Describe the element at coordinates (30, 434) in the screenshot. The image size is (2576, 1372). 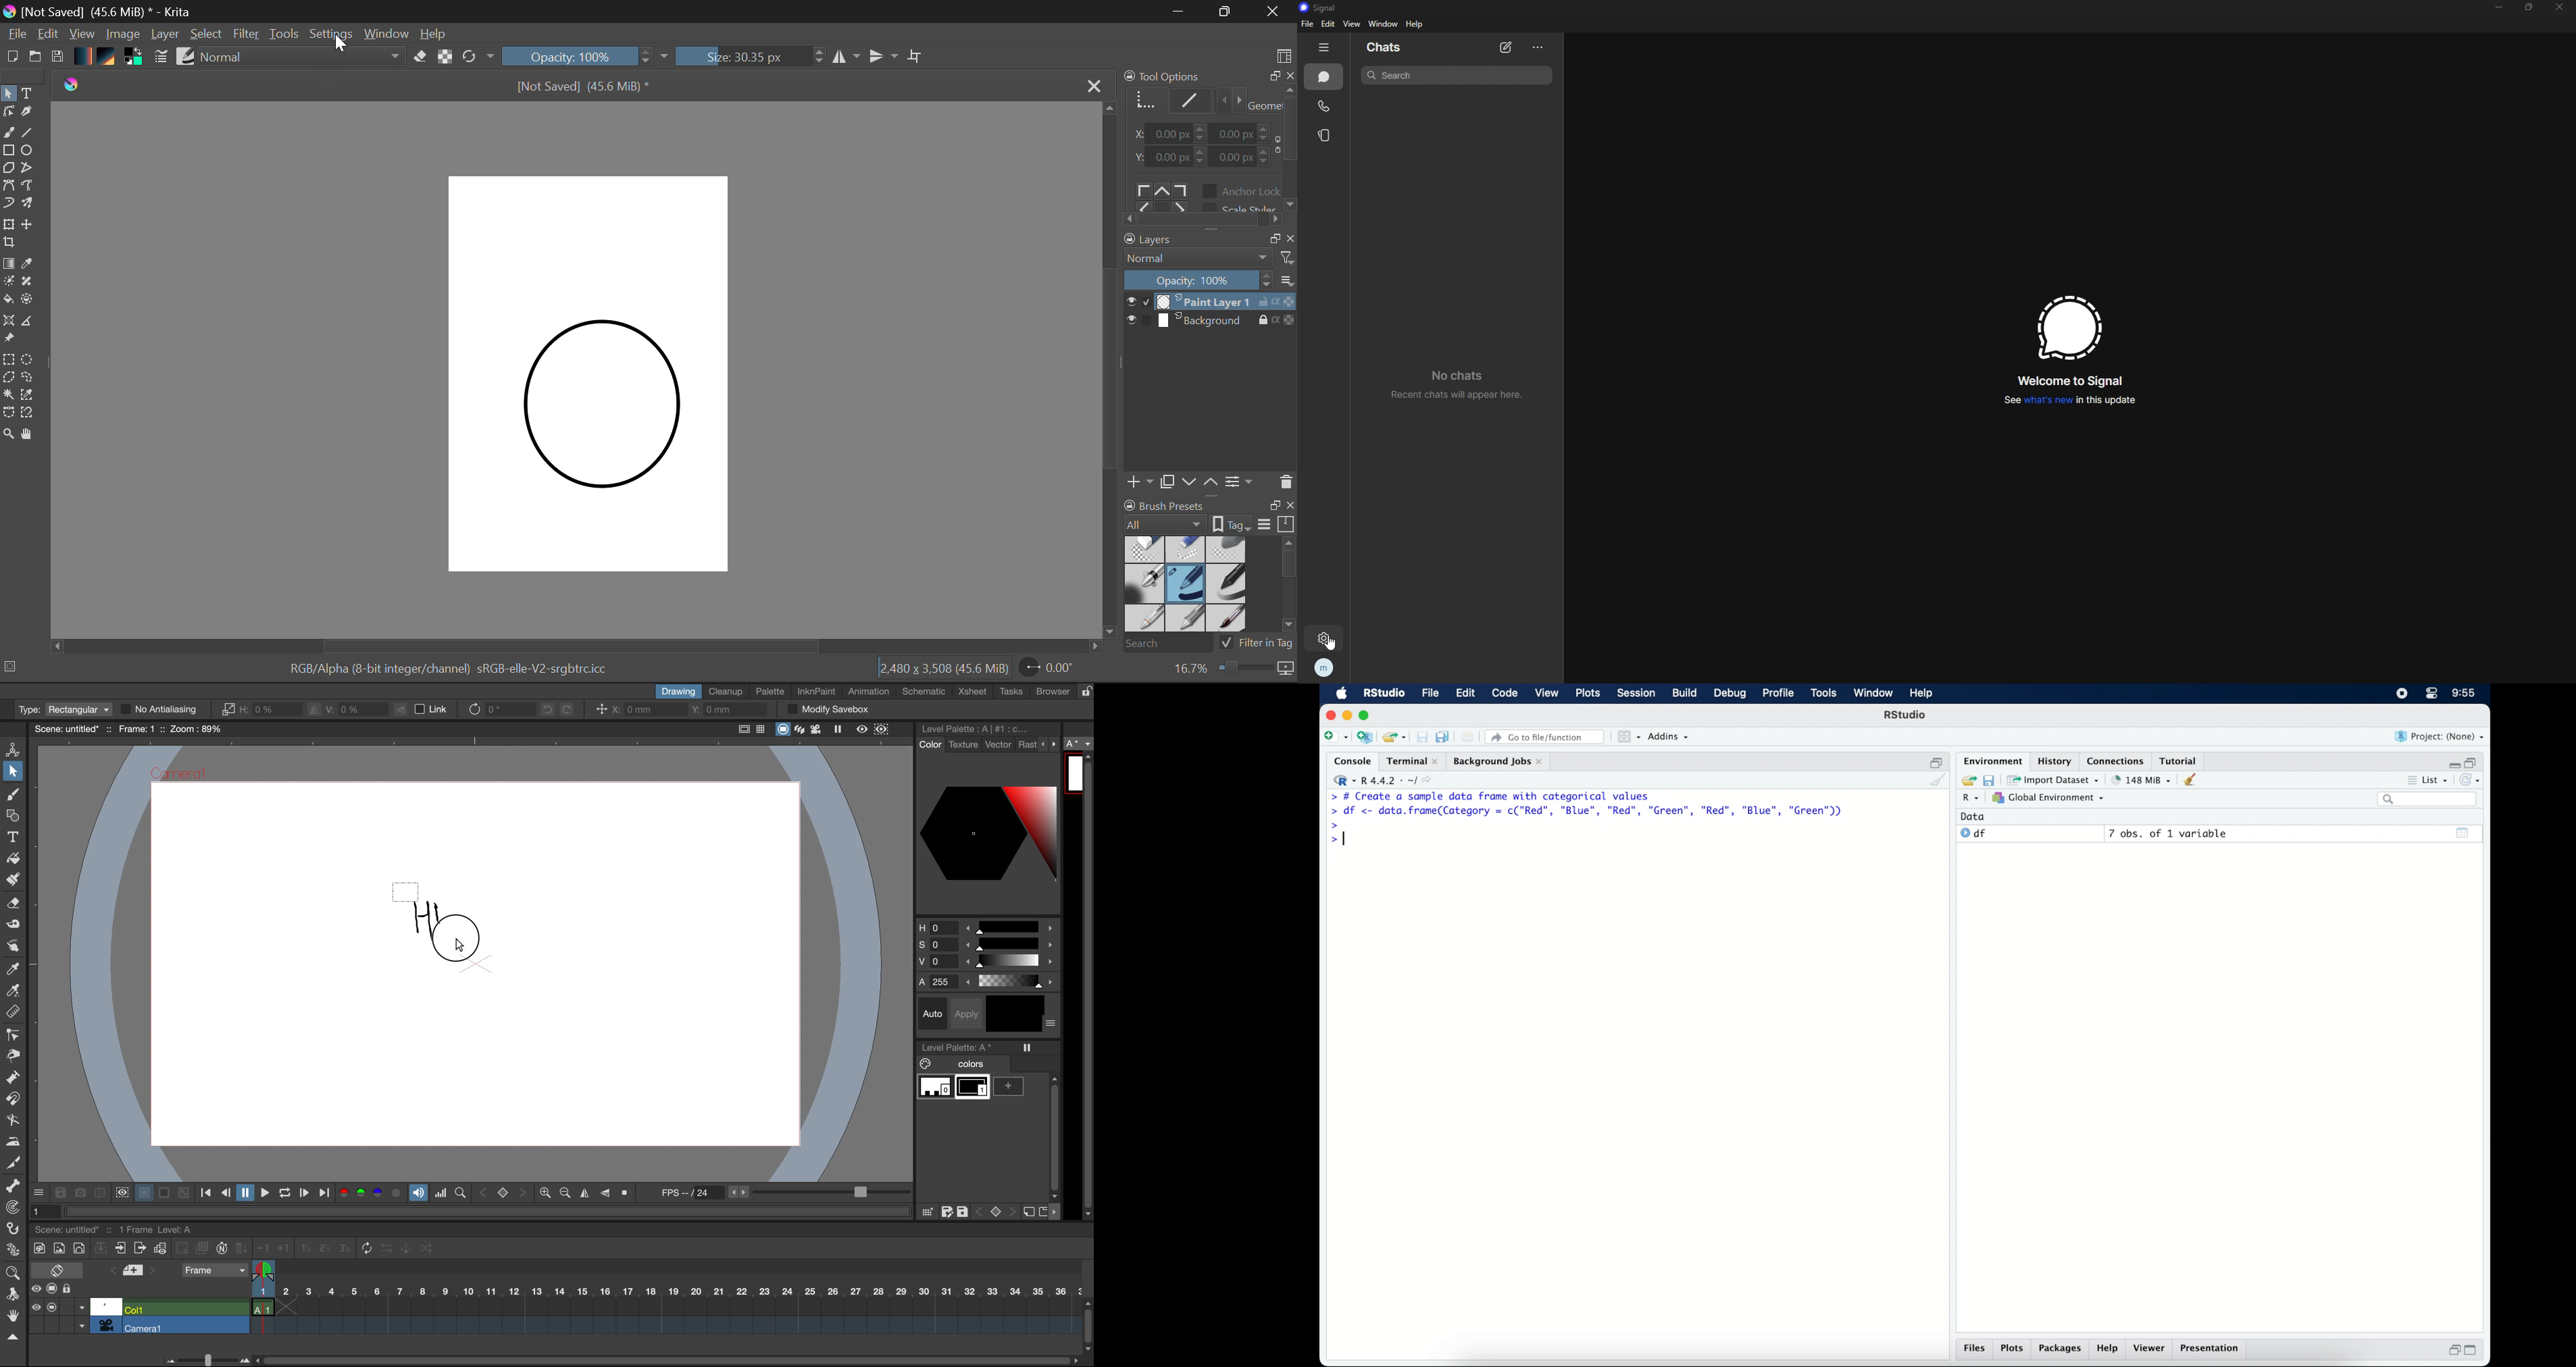
I see `Pan` at that location.